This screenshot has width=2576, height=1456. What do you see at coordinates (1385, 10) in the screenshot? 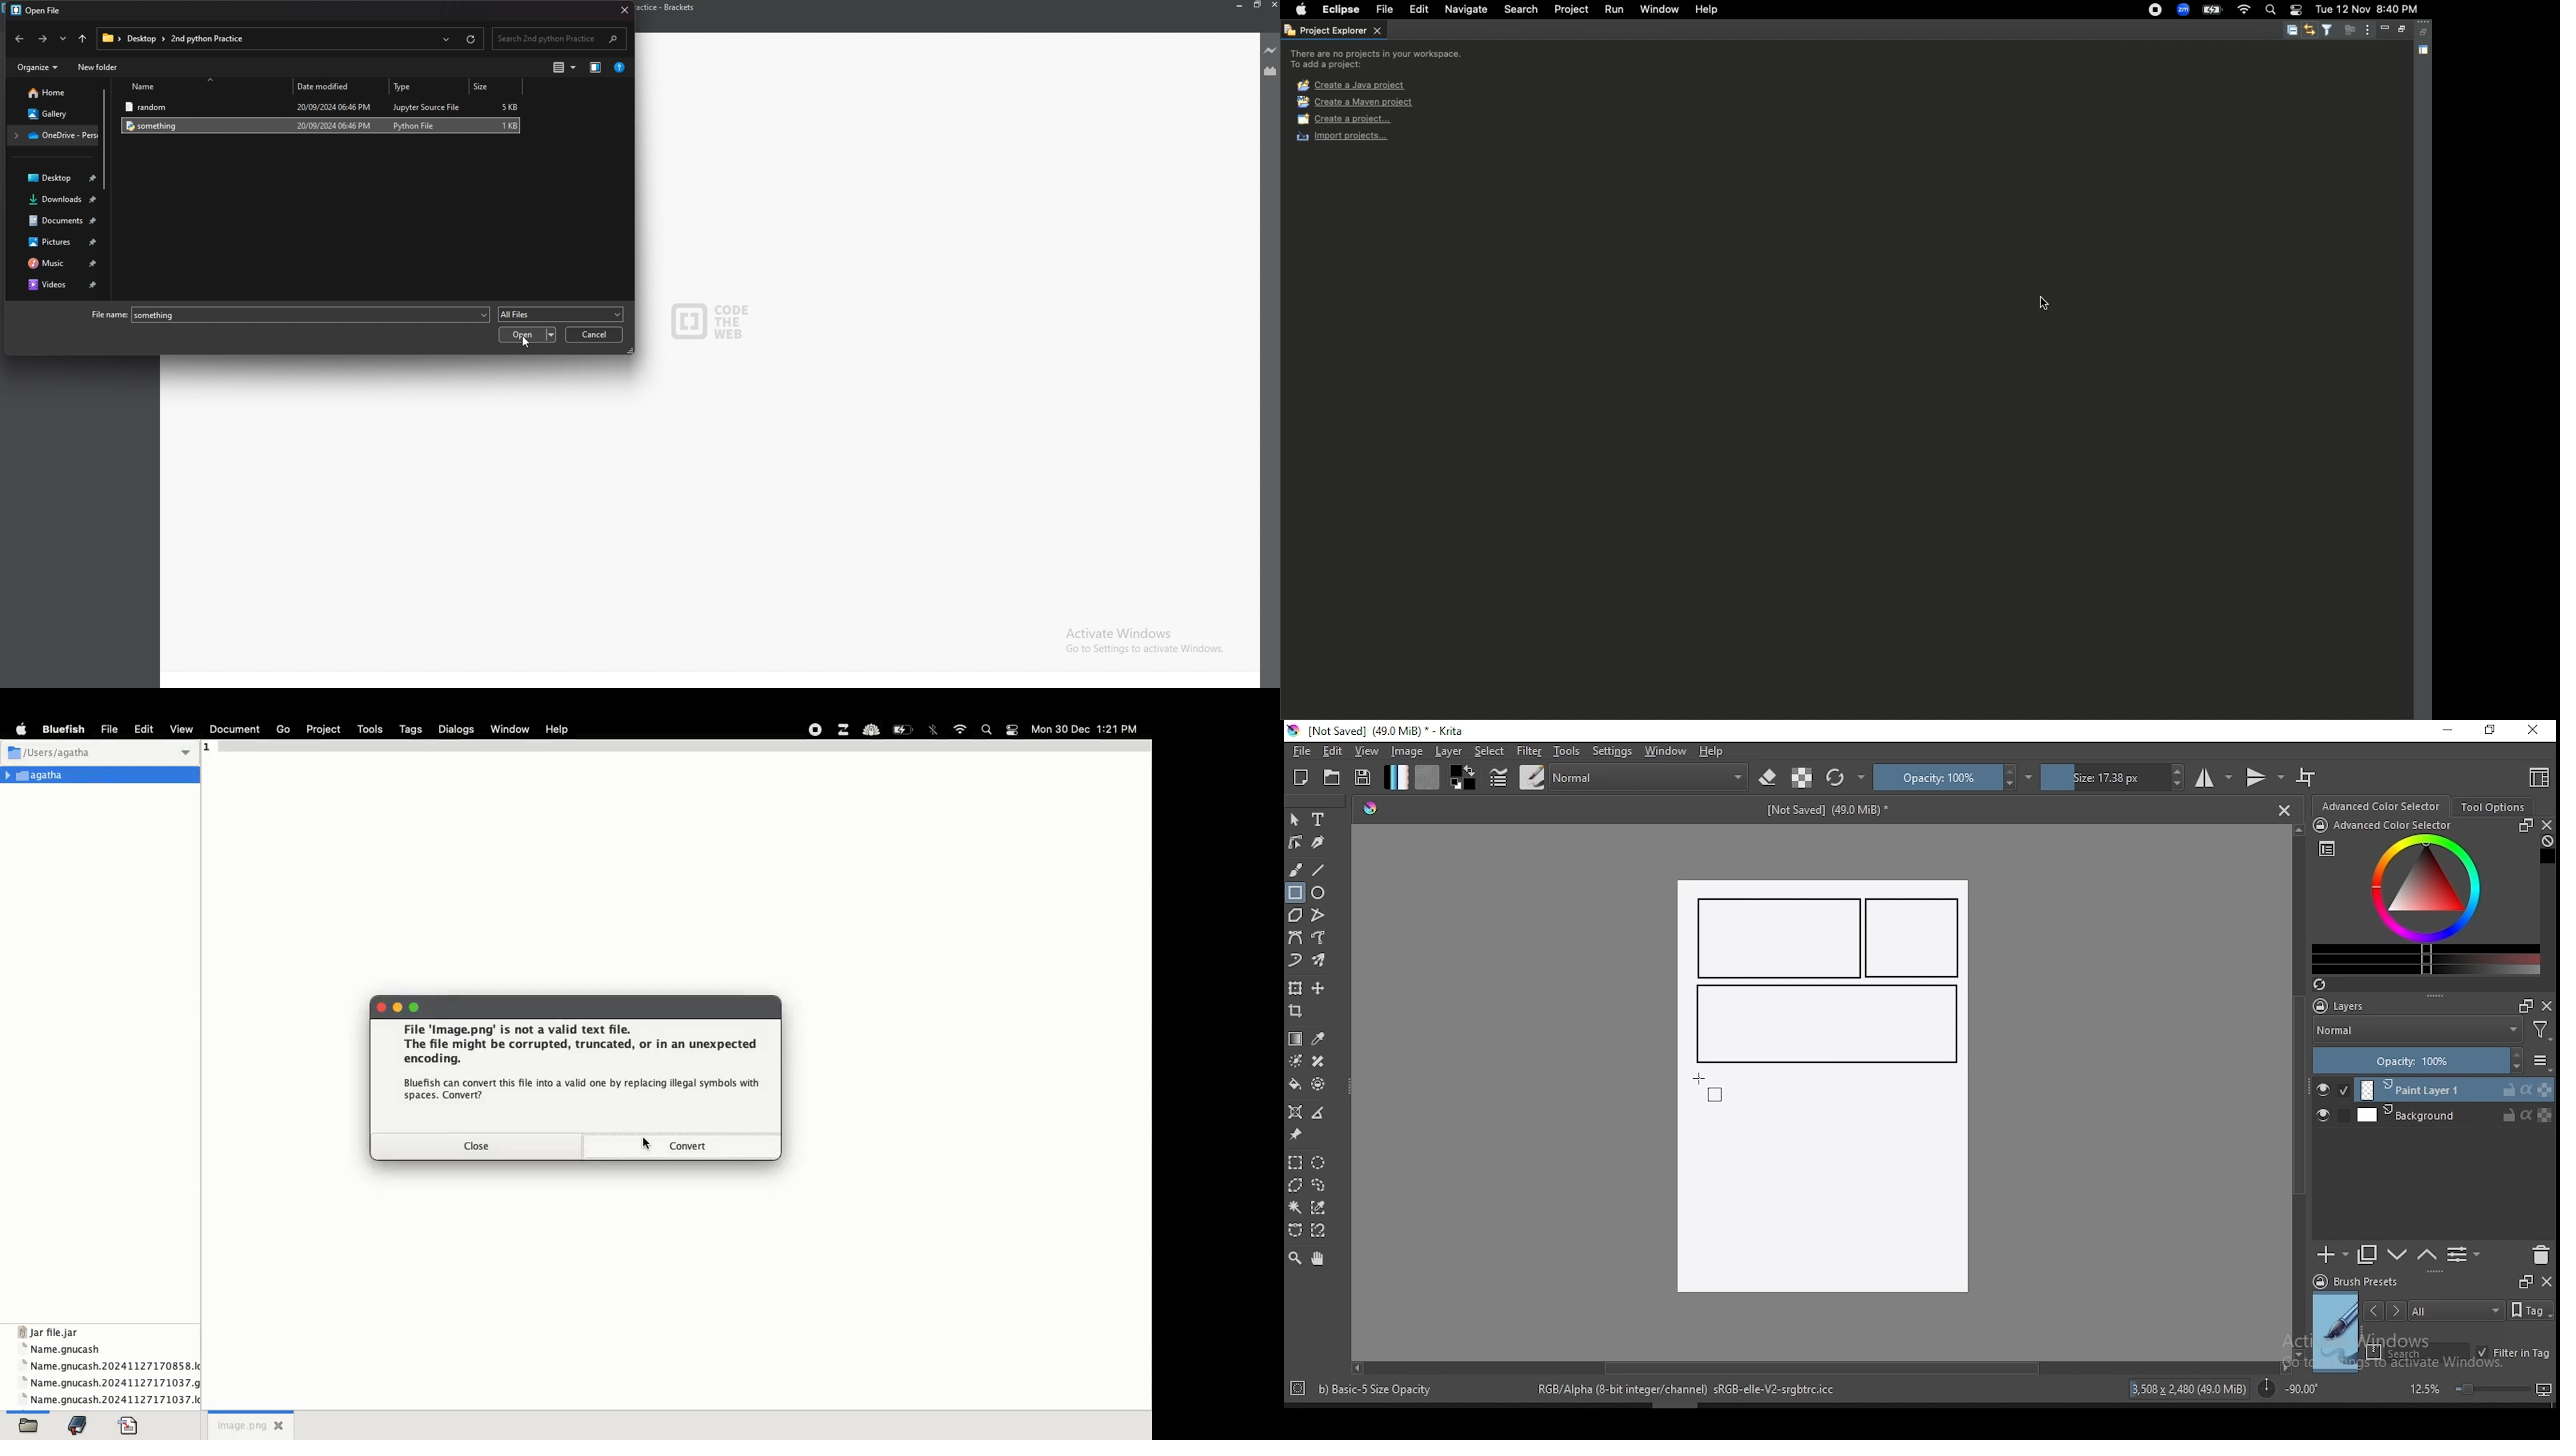
I see `File` at bounding box center [1385, 10].